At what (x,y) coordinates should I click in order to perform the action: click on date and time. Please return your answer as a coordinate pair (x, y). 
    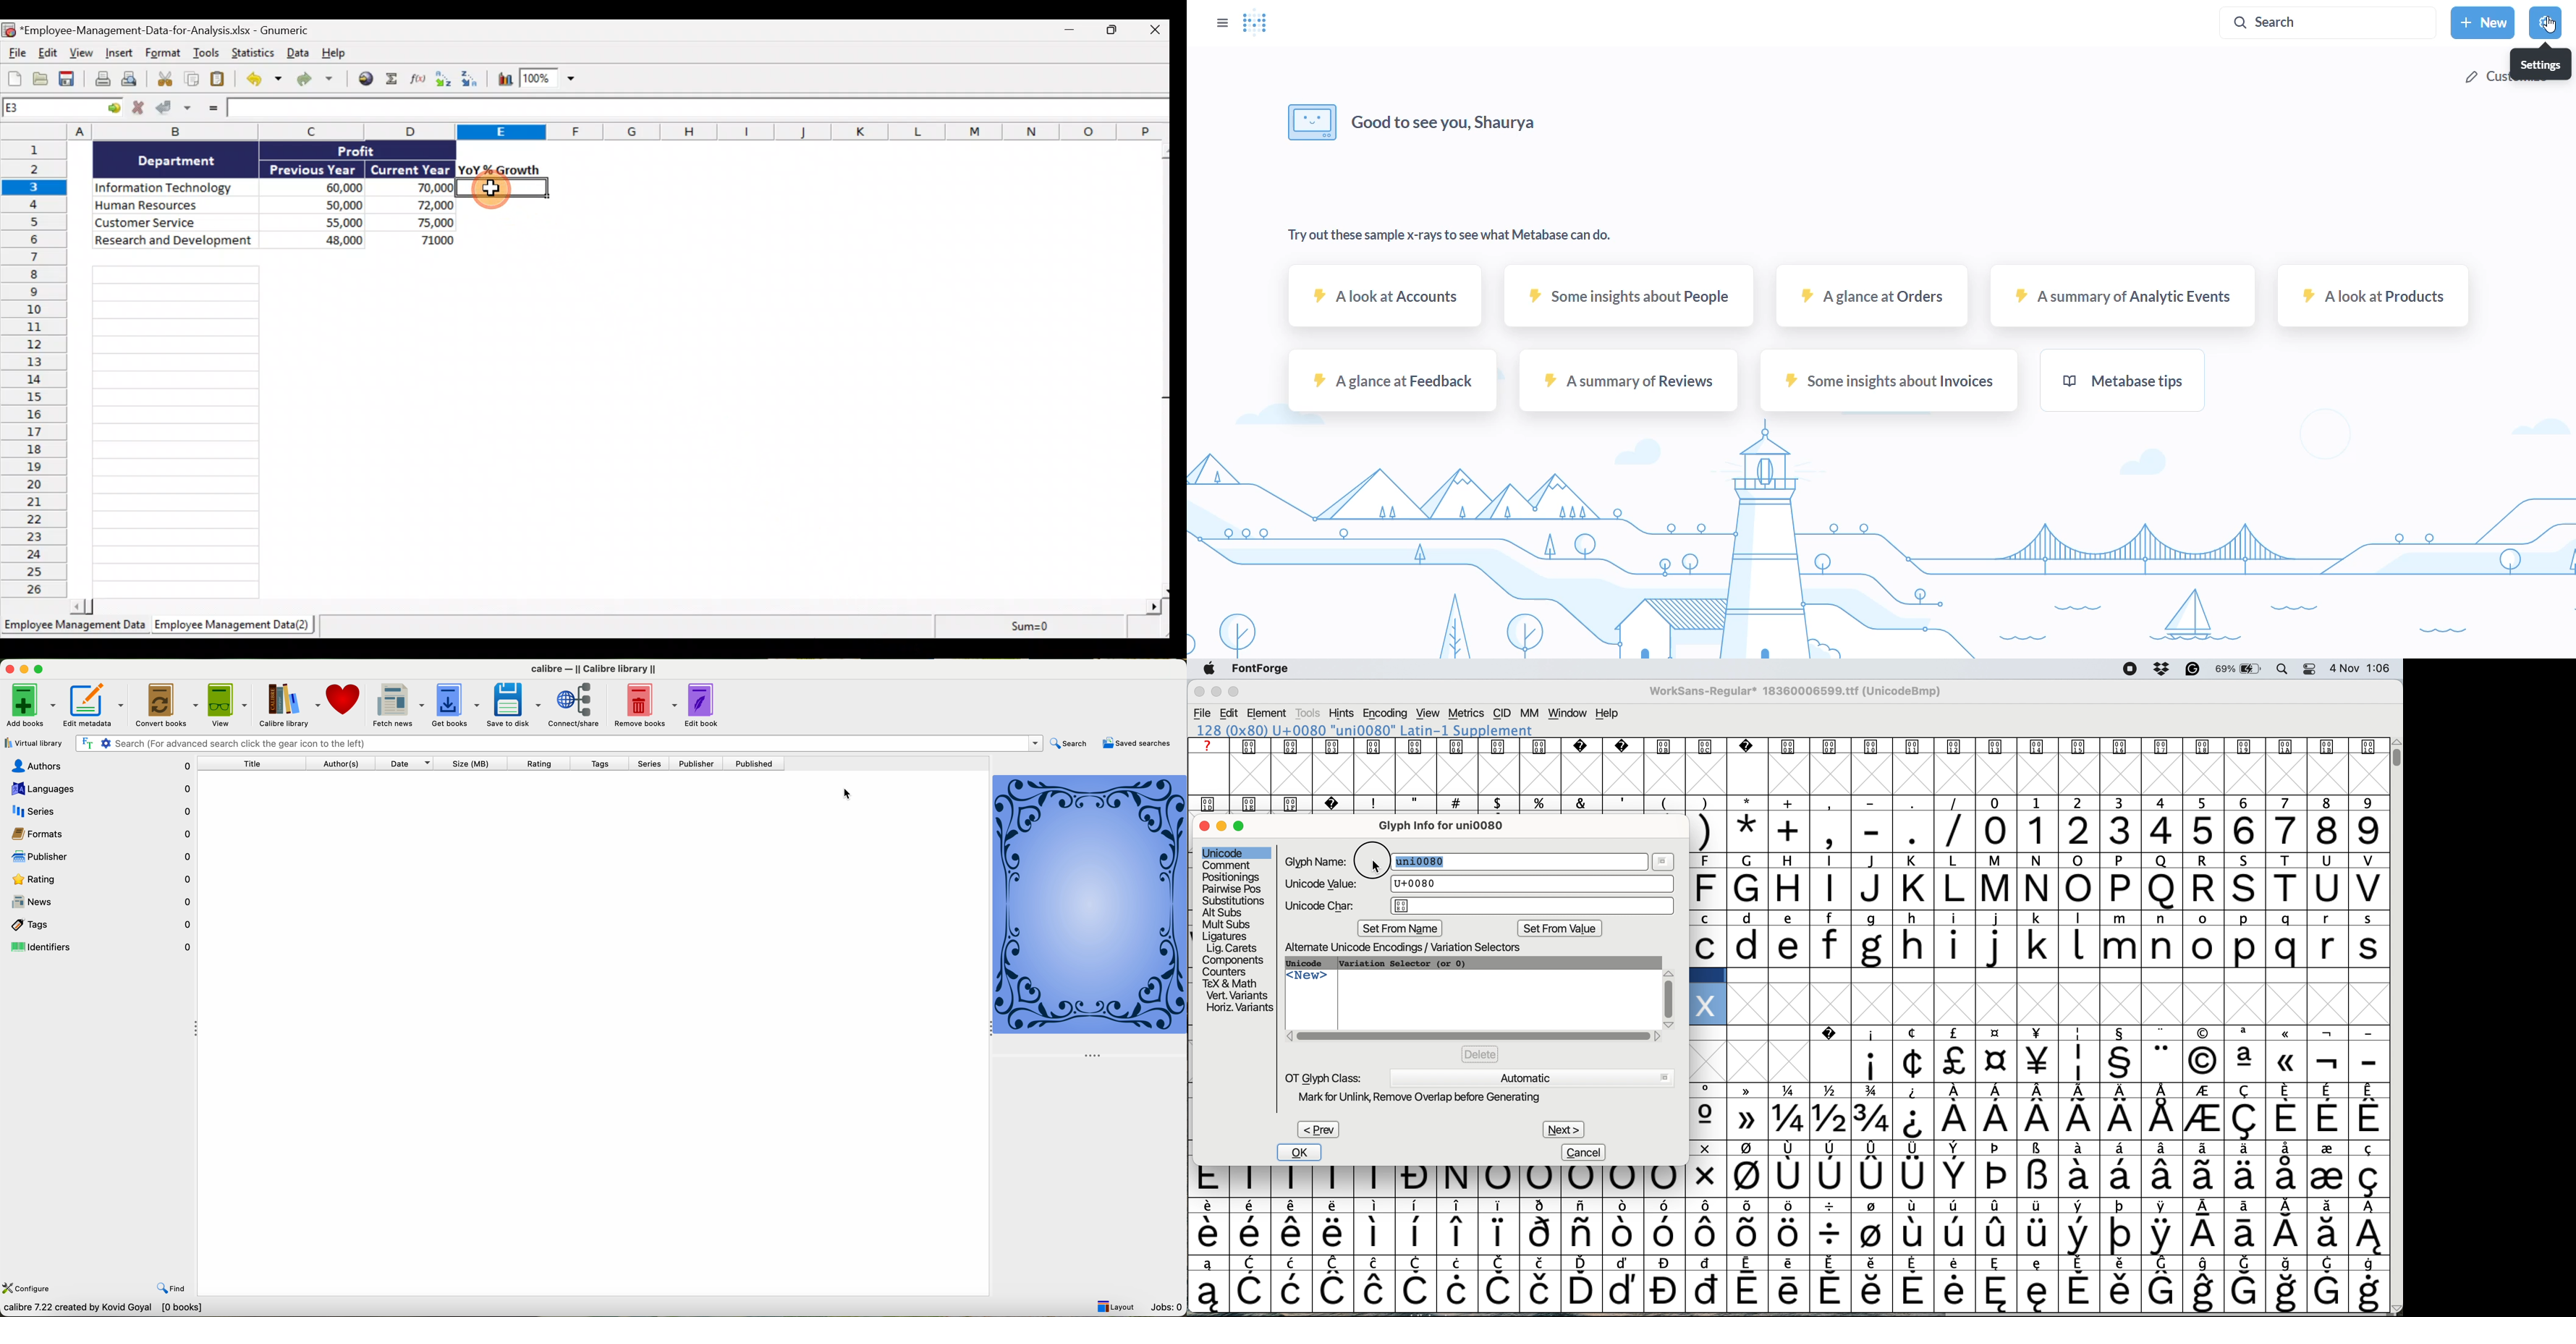
    Looking at the image, I should click on (2362, 668).